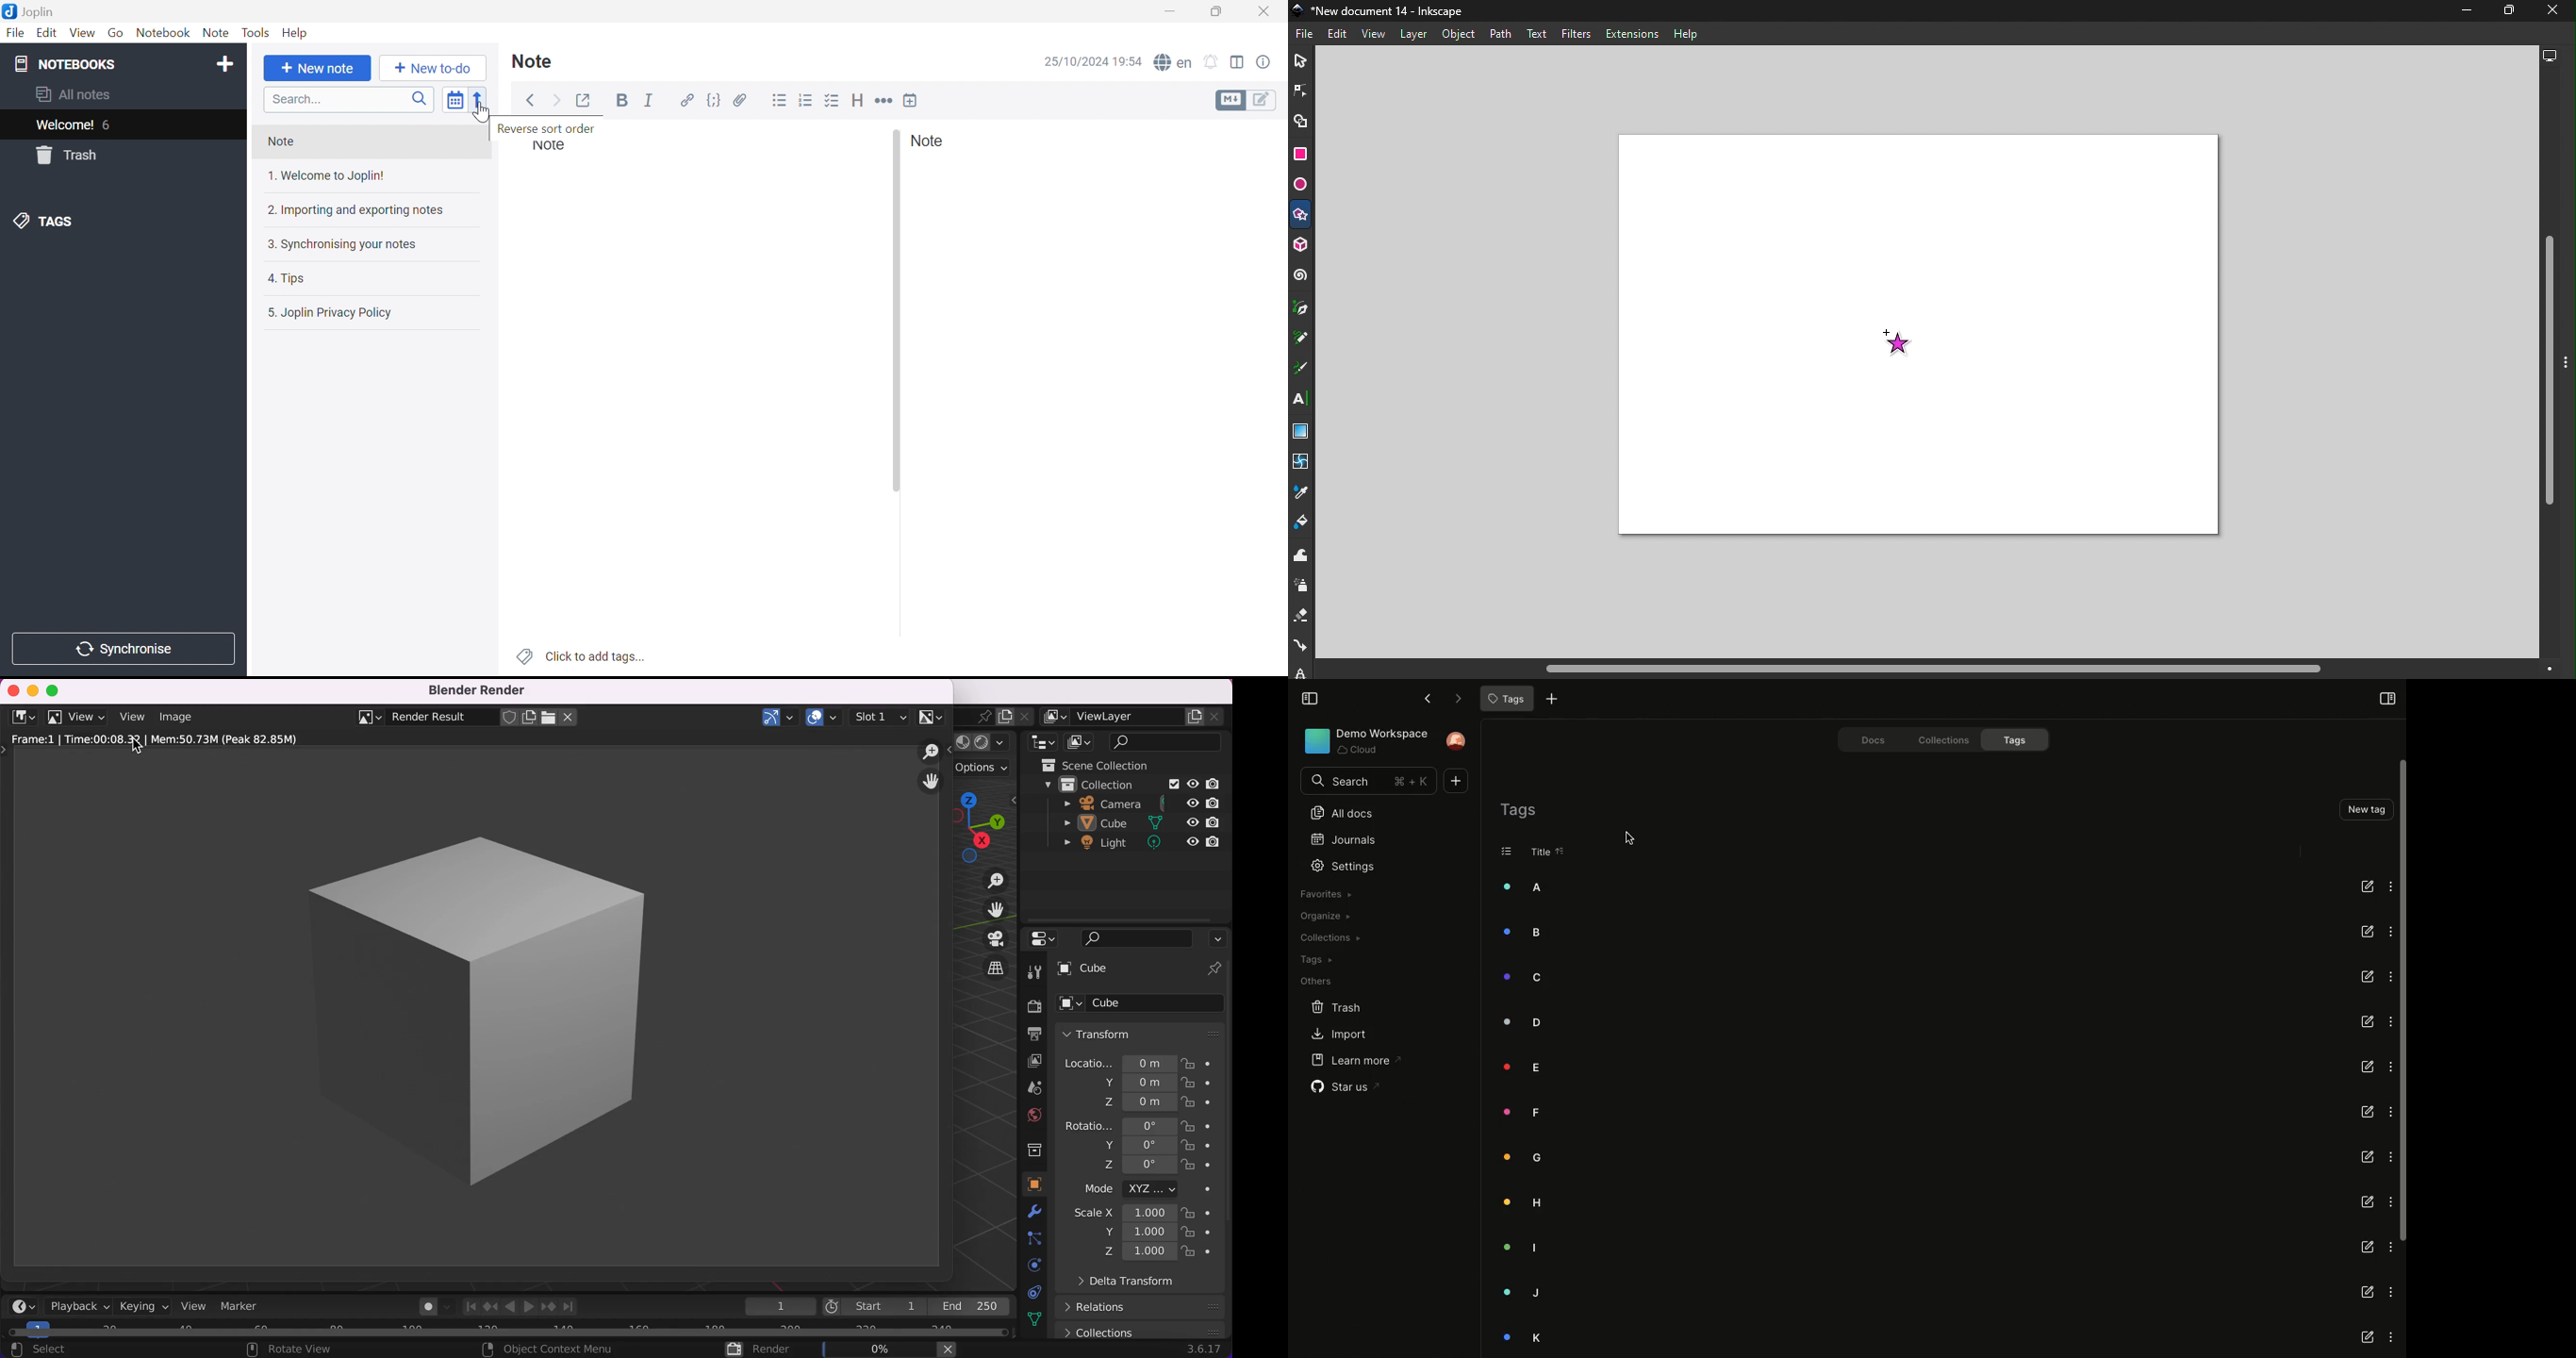 The image size is (2576, 1372). Describe the element at coordinates (483, 115) in the screenshot. I see `cursor` at that location.